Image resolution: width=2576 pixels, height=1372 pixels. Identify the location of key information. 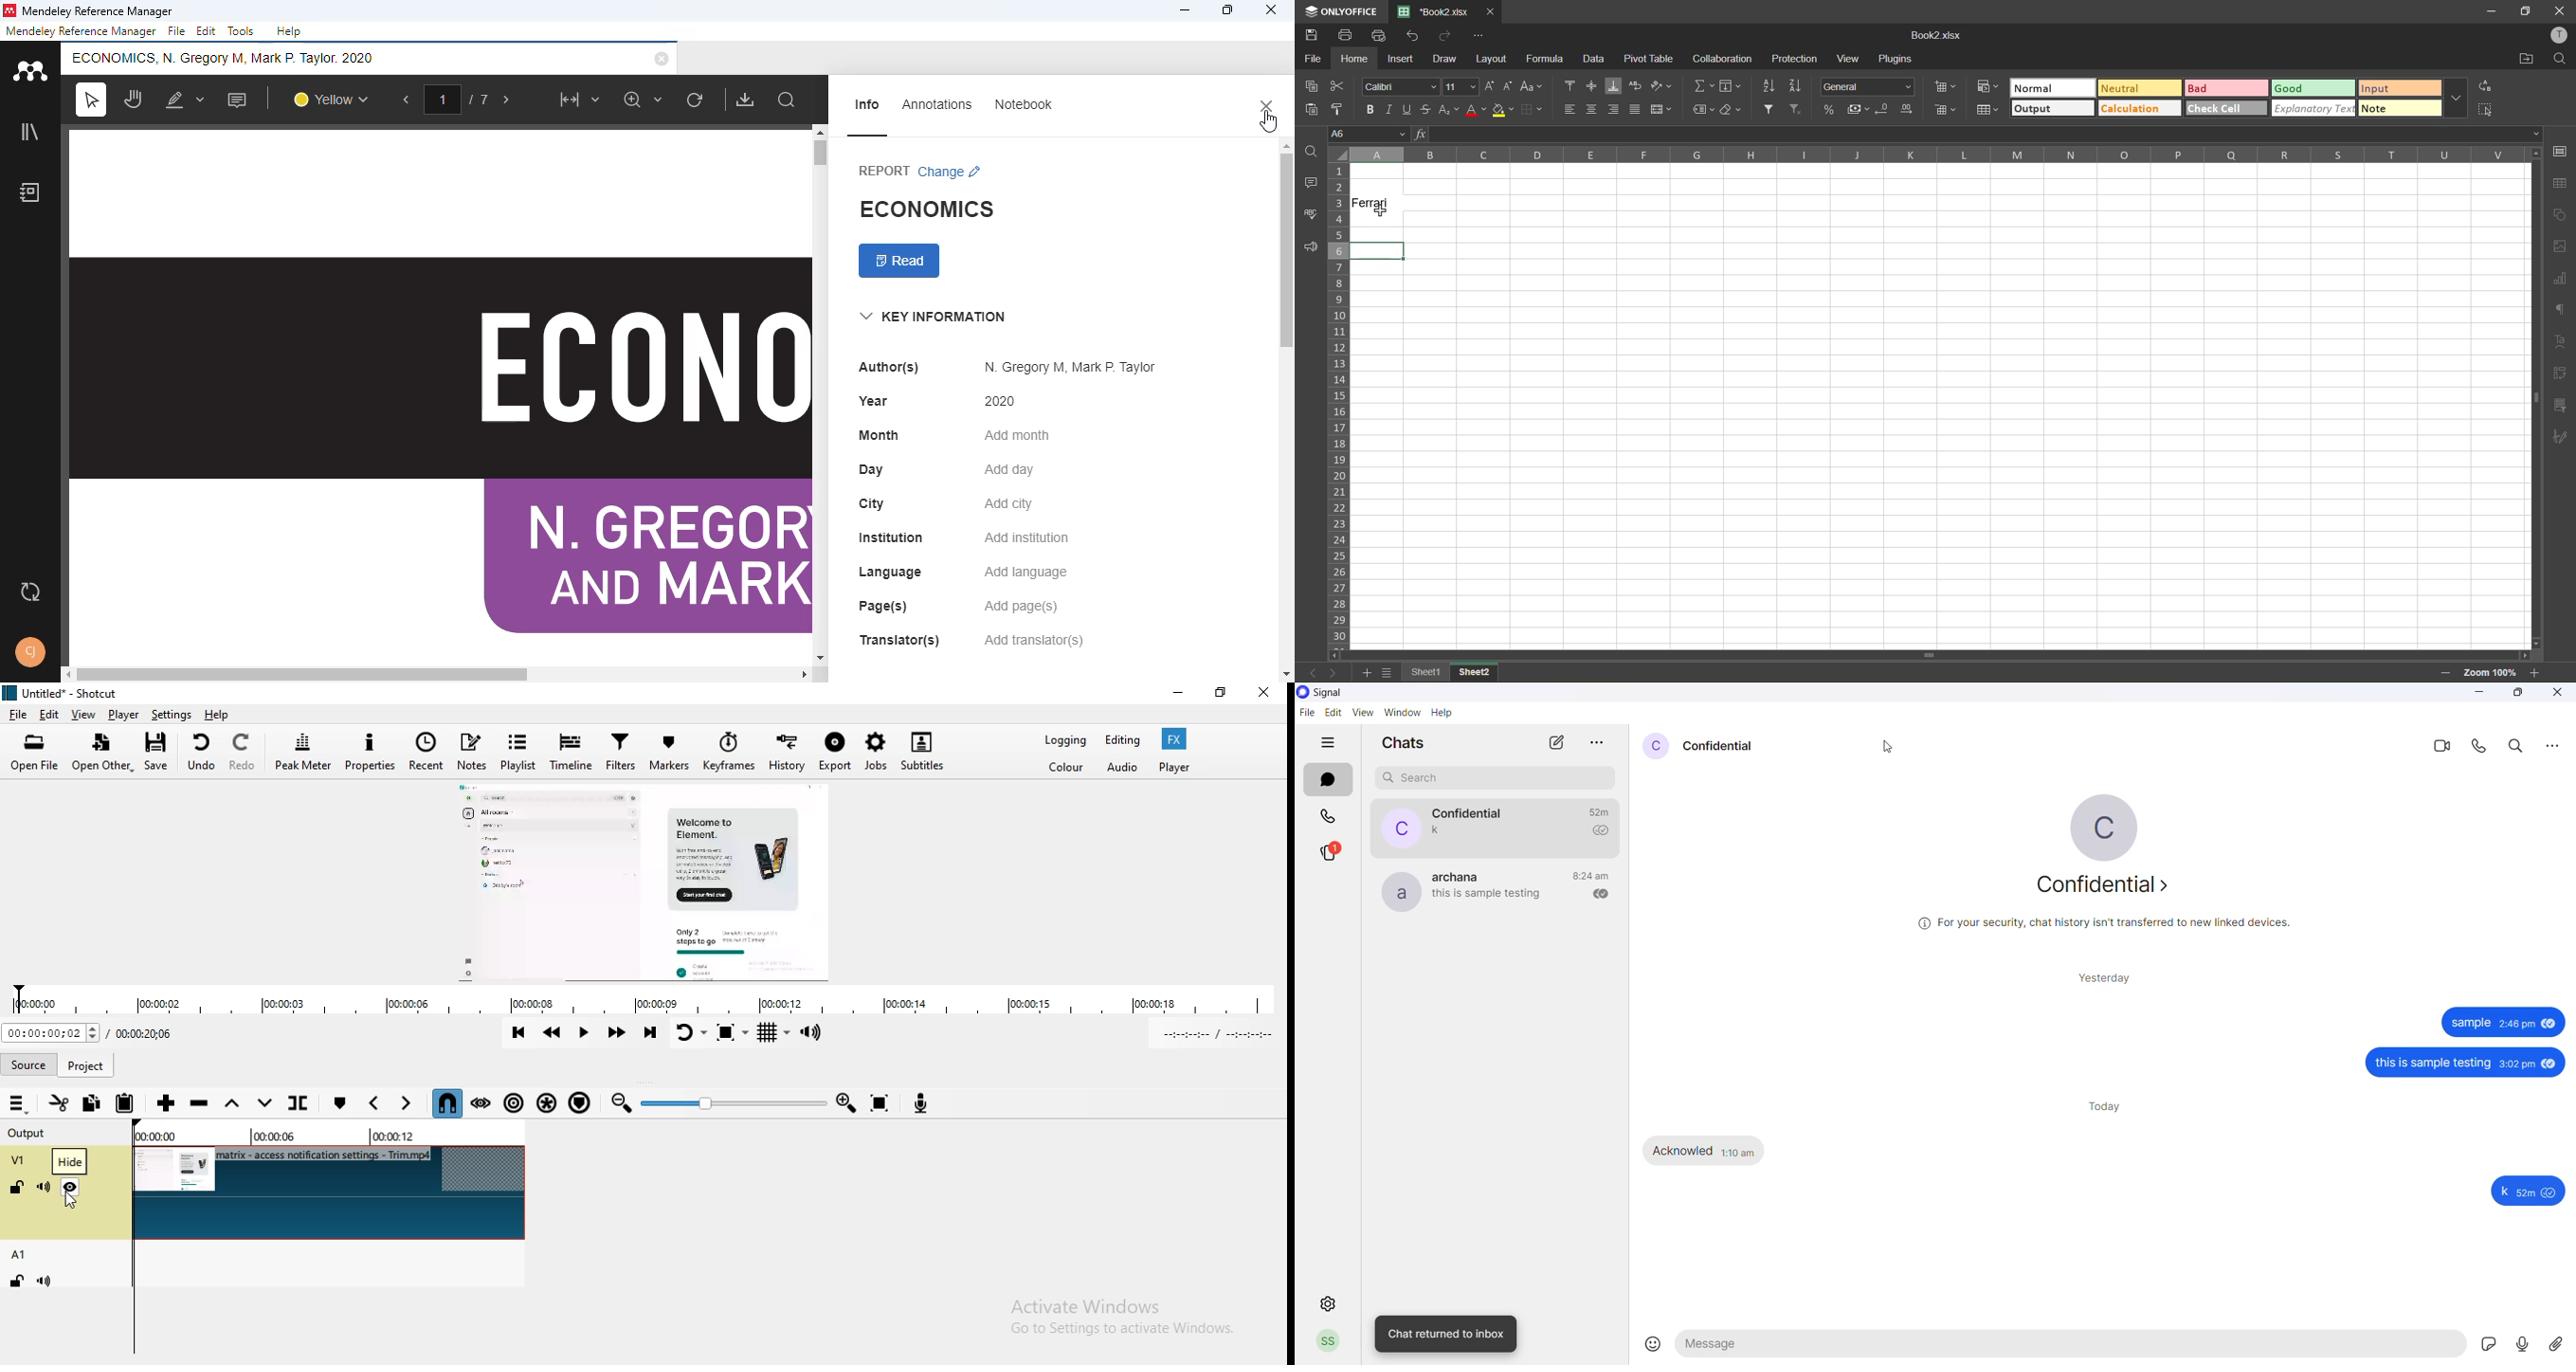
(934, 317).